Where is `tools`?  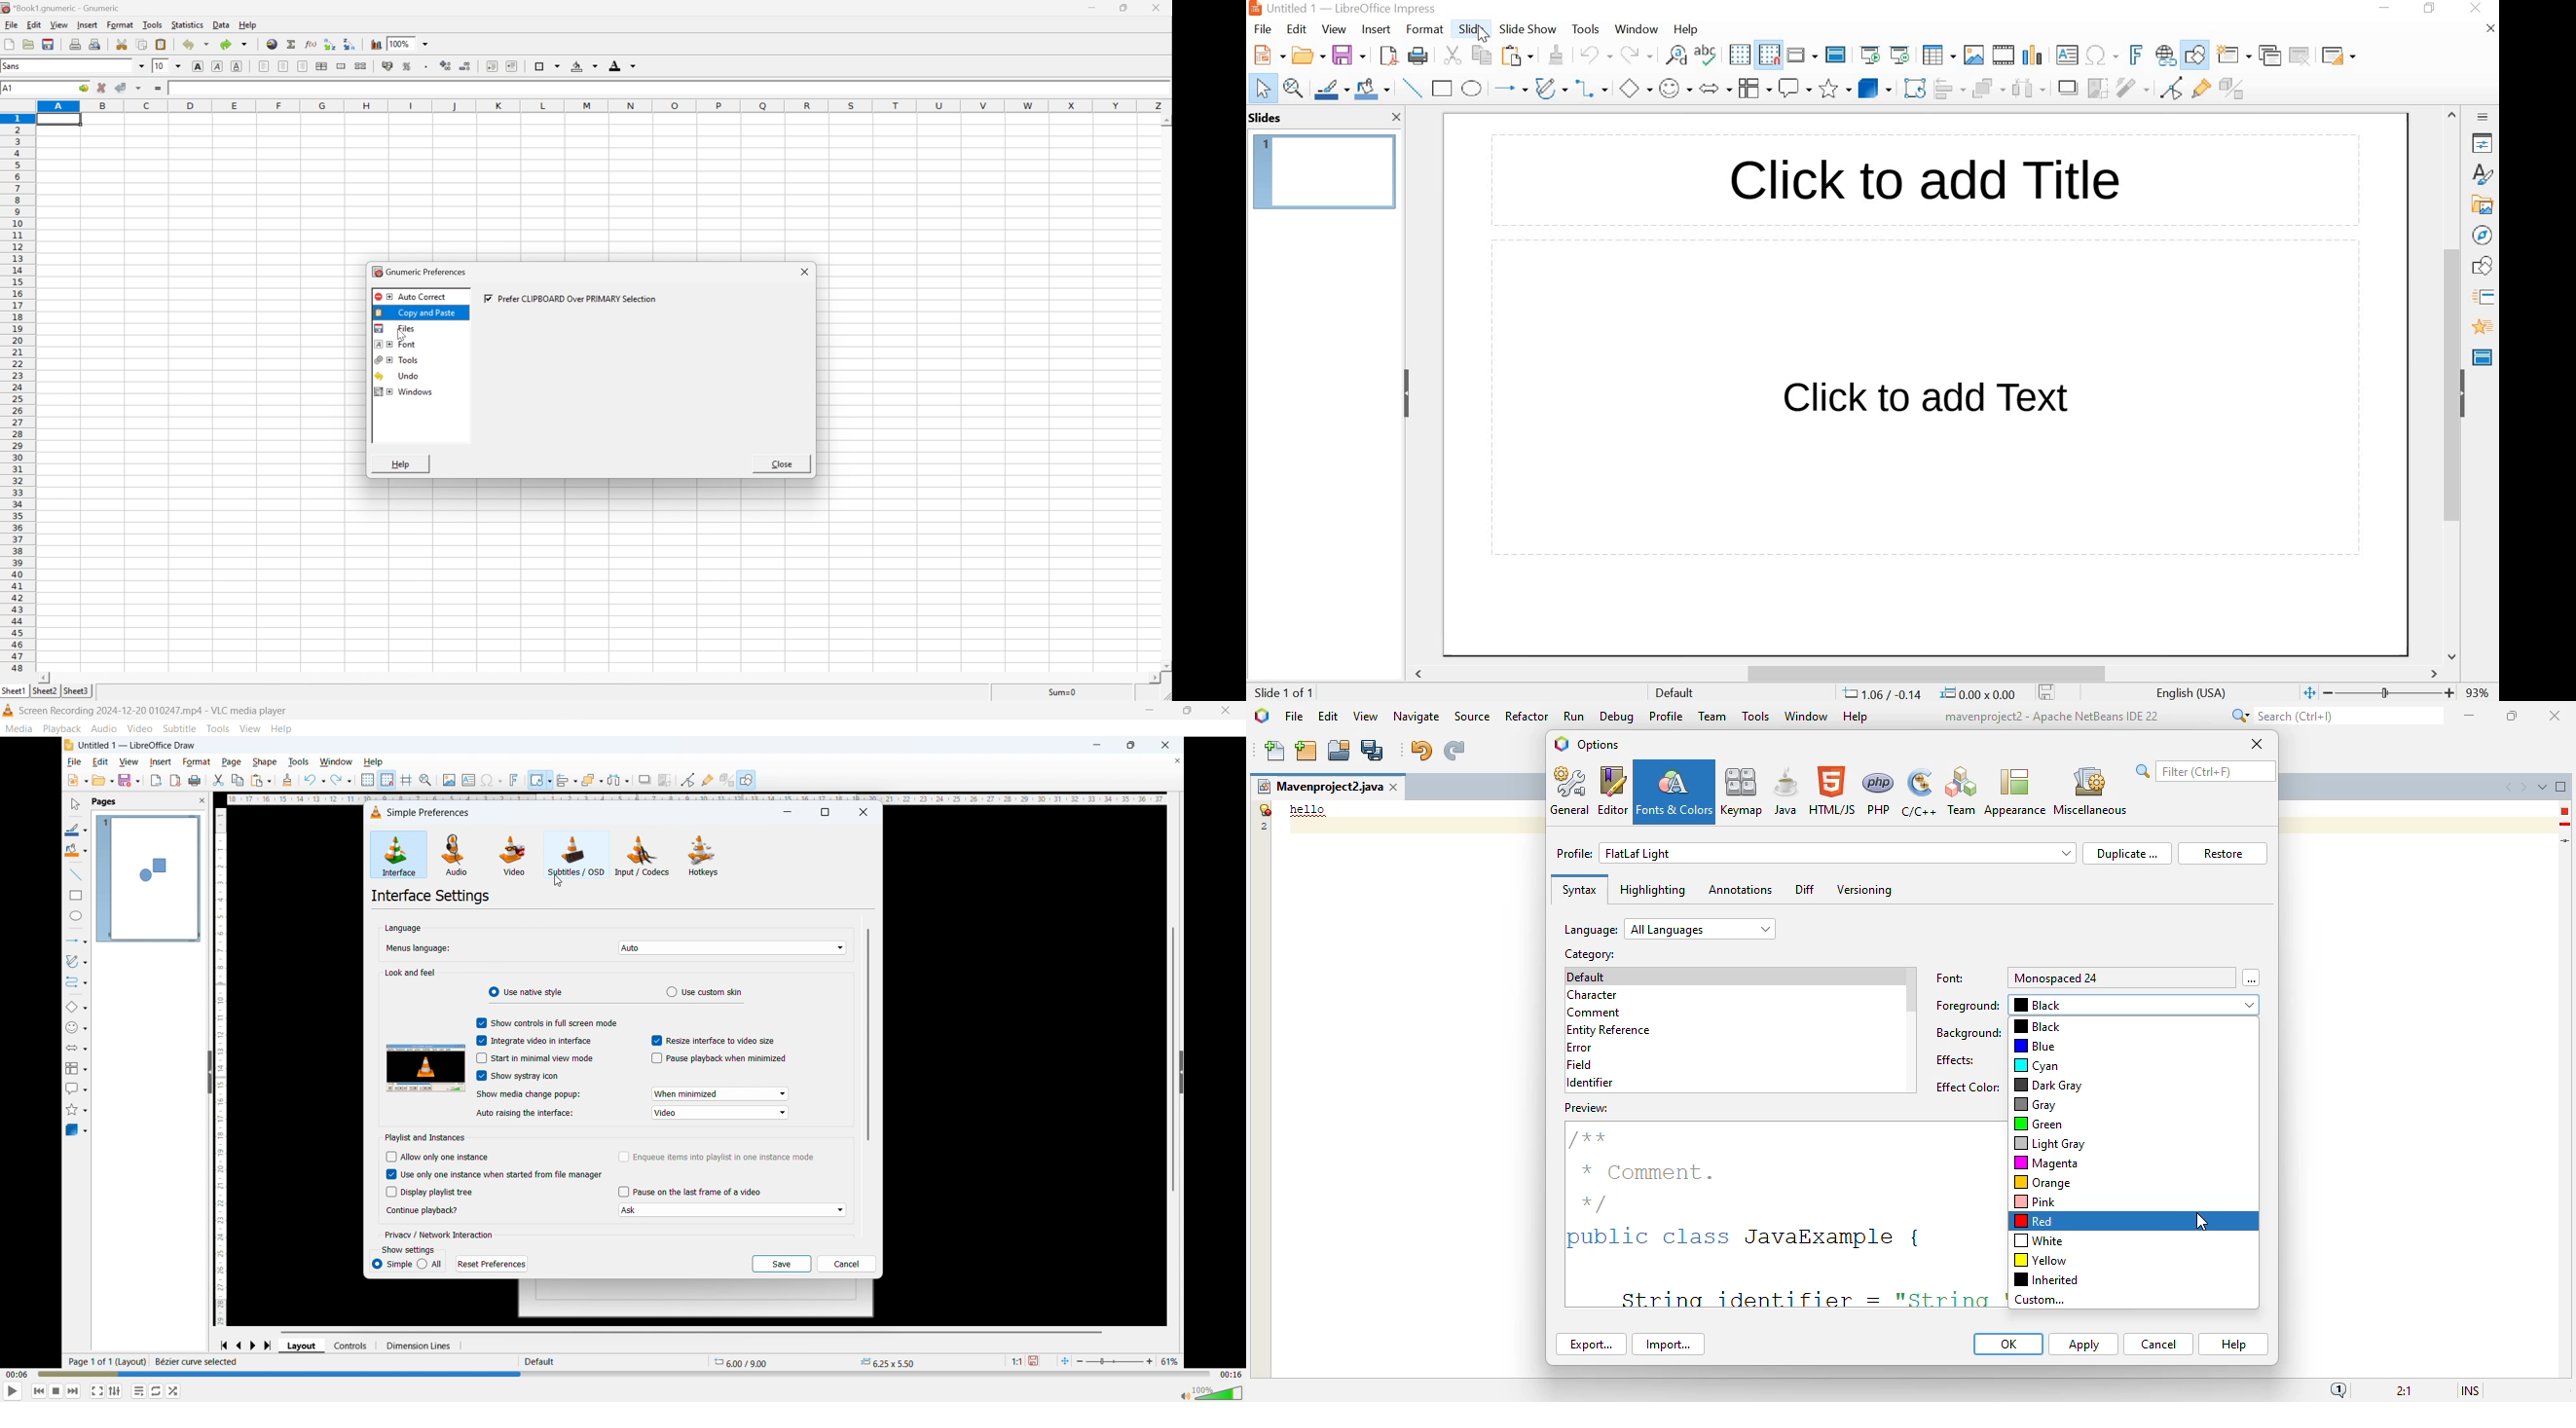 tools is located at coordinates (151, 26).